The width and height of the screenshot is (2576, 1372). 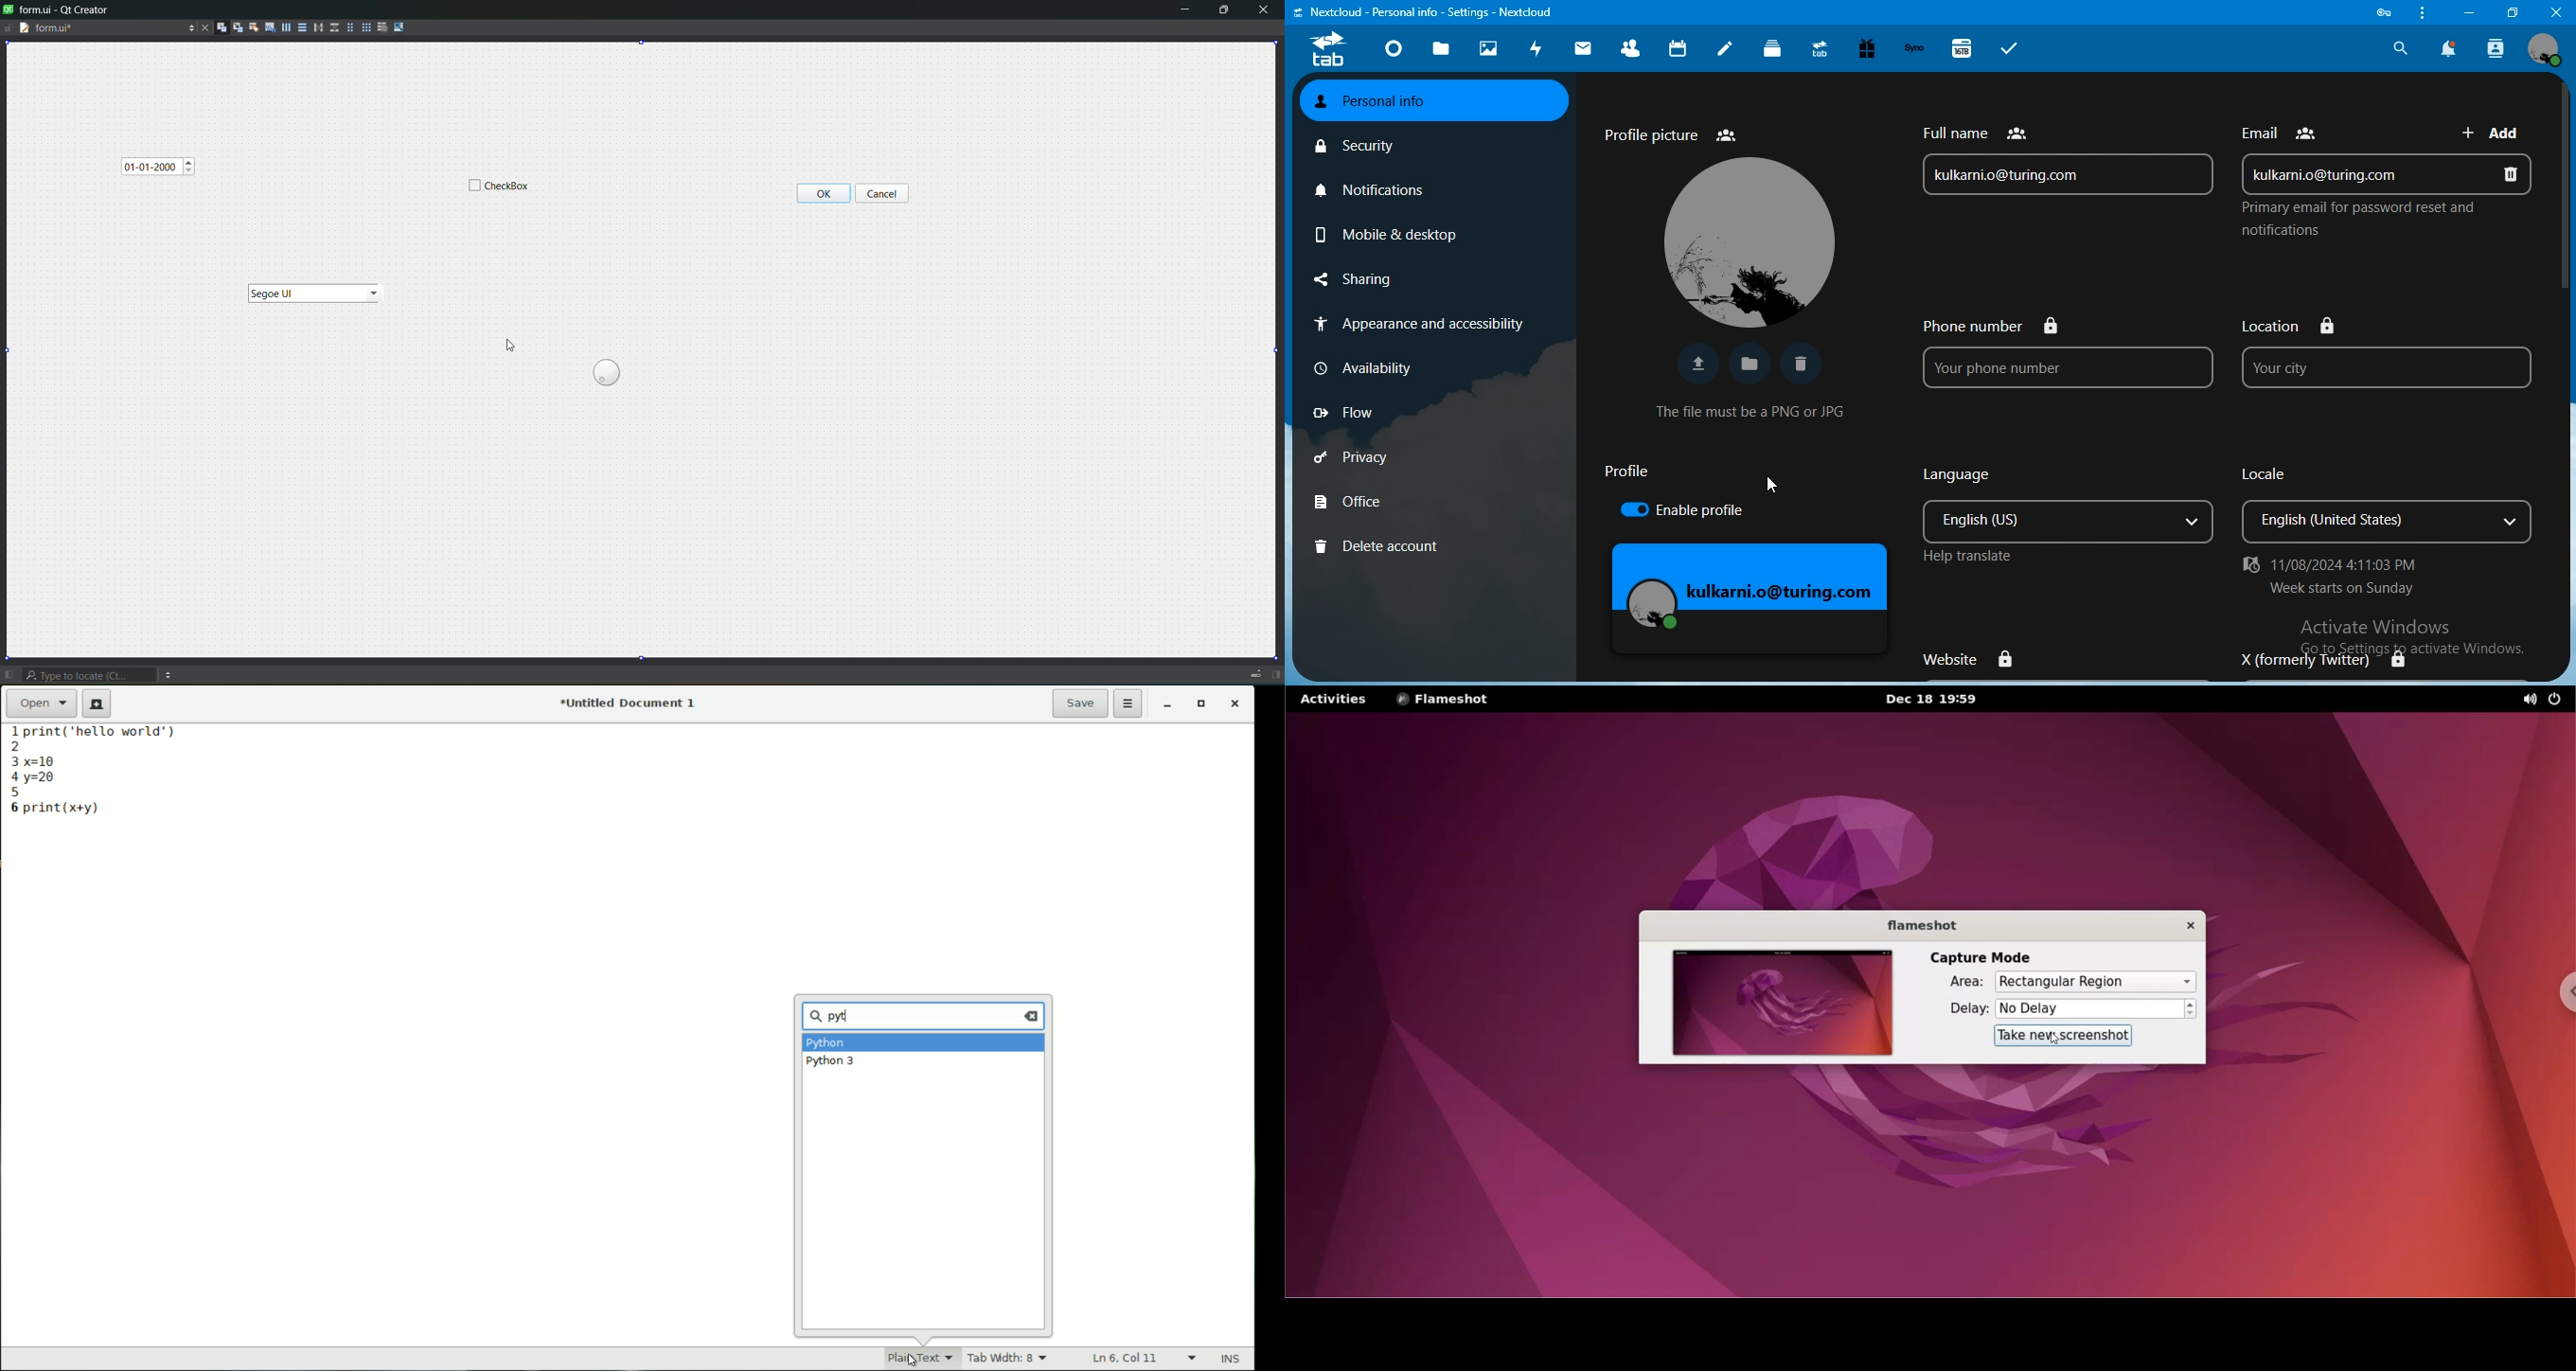 What do you see at coordinates (2508, 11) in the screenshot?
I see `restore window` at bounding box center [2508, 11].